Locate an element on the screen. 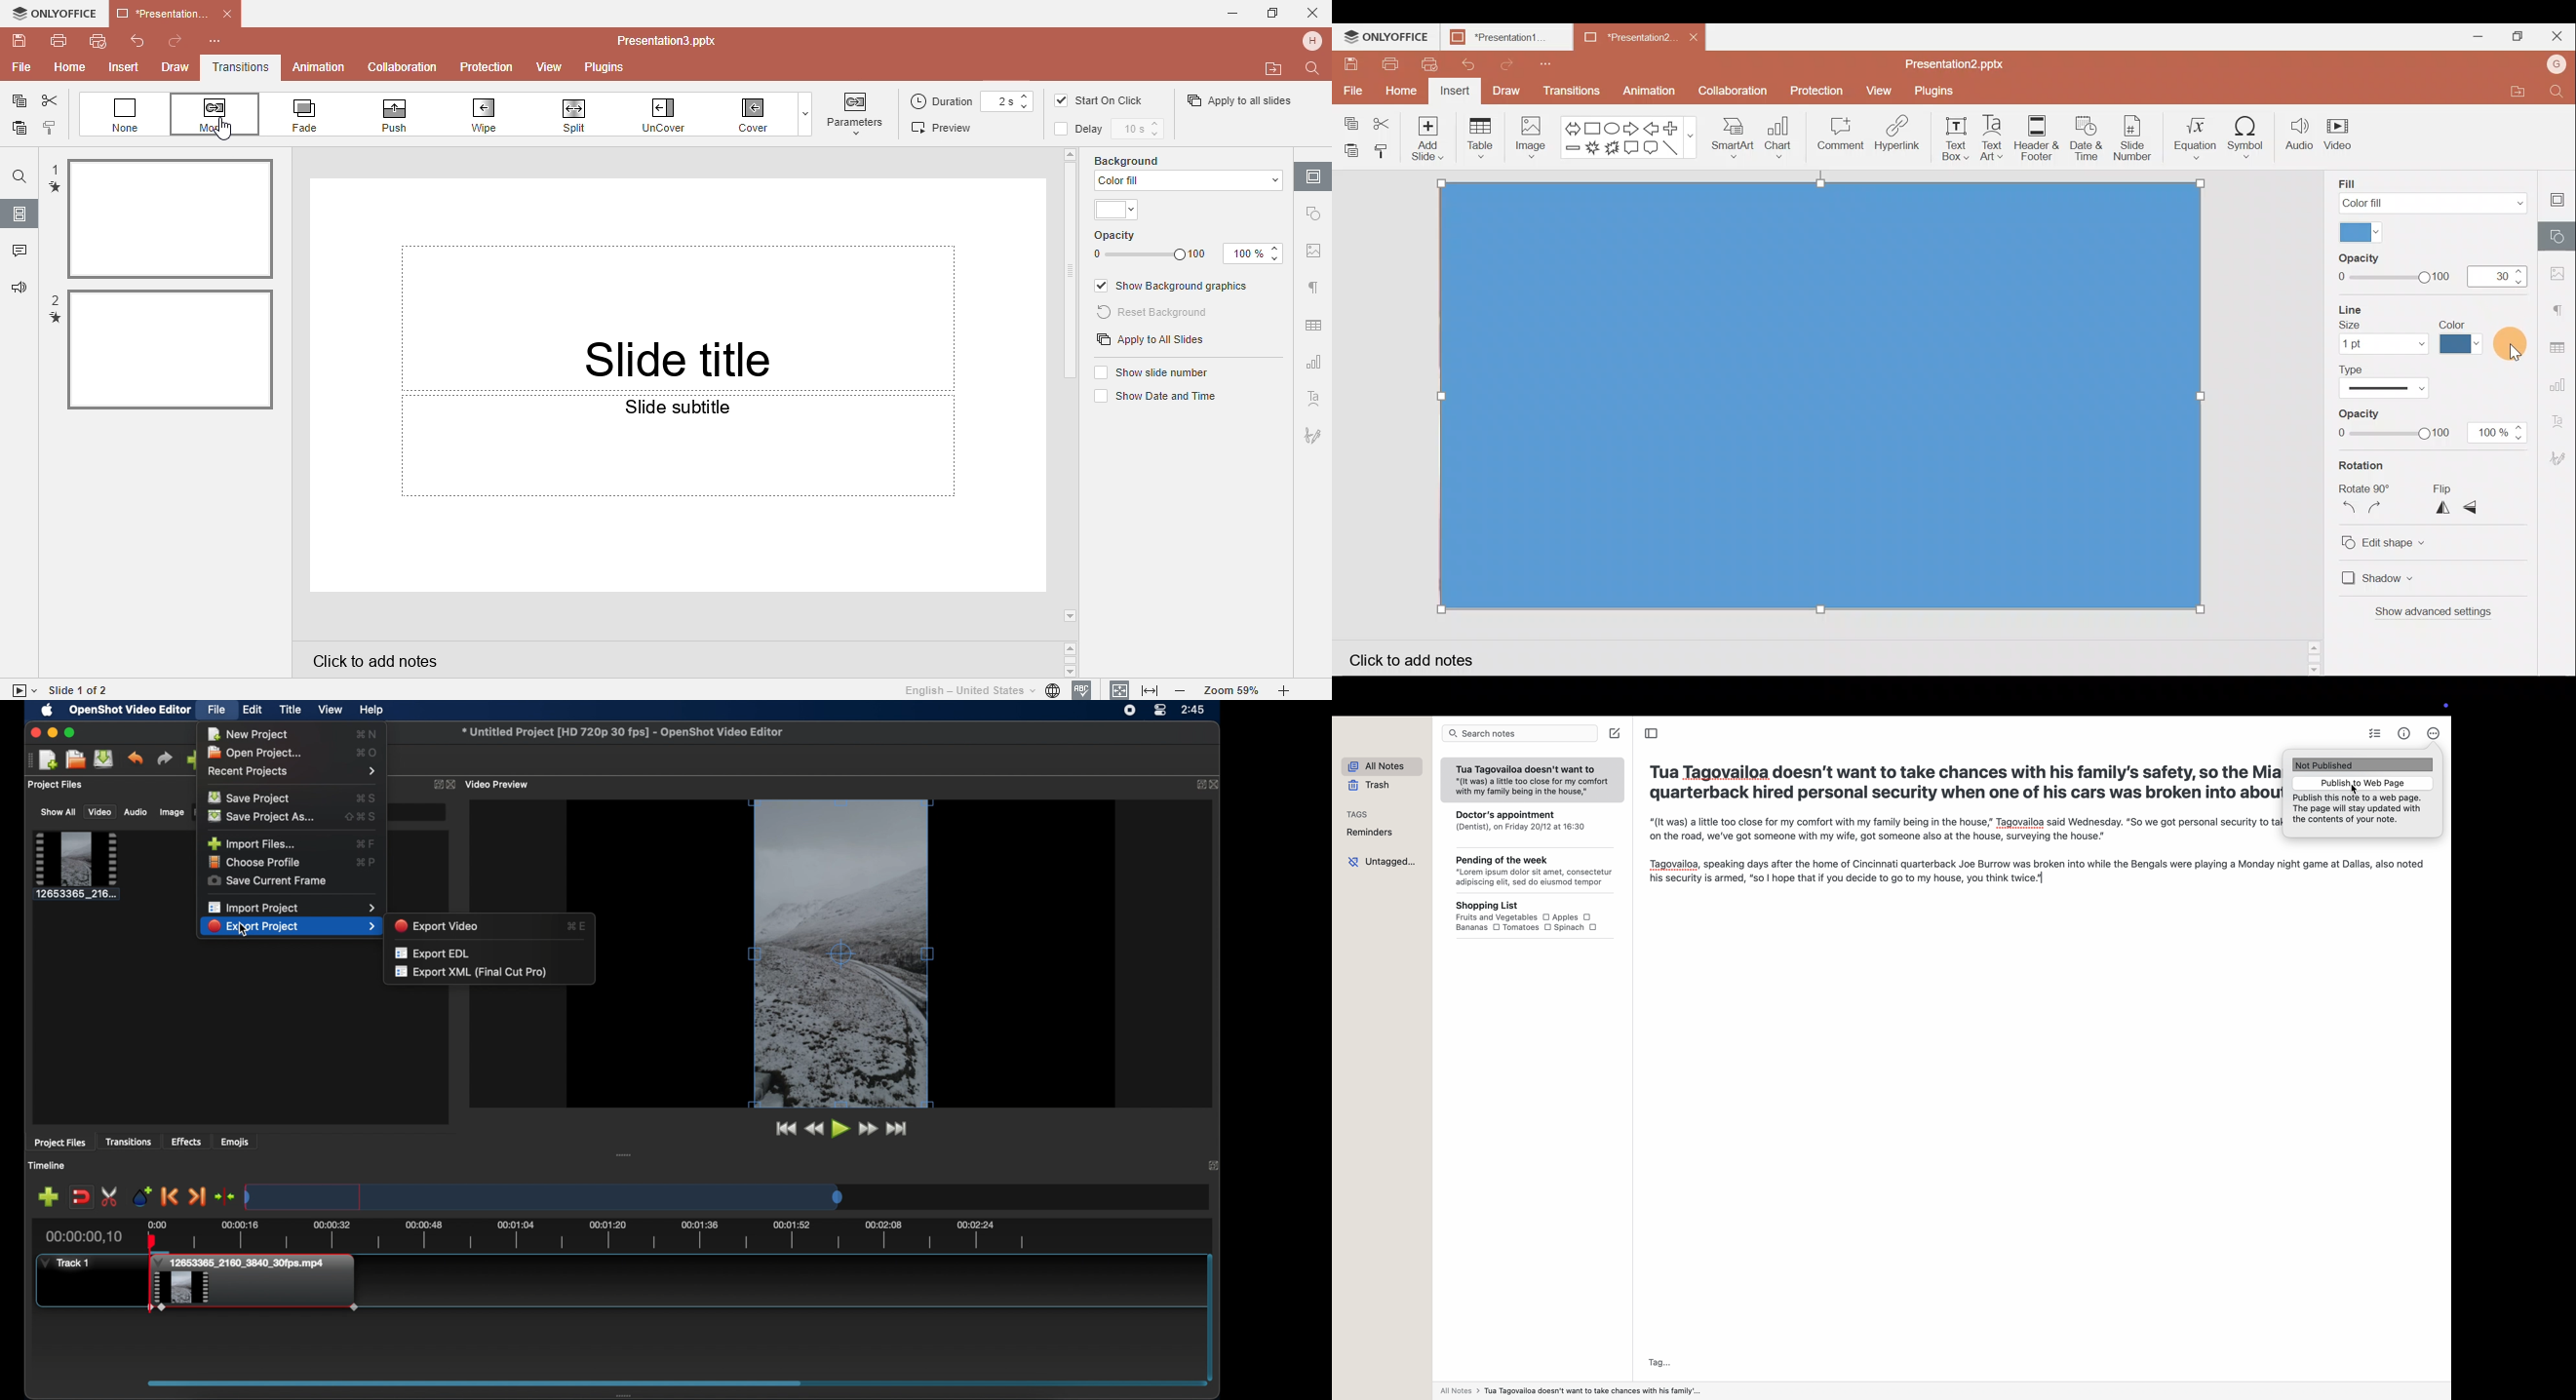 This screenshot has width=2576, height=1400. Open file location is located at coordinates (2526, 91).